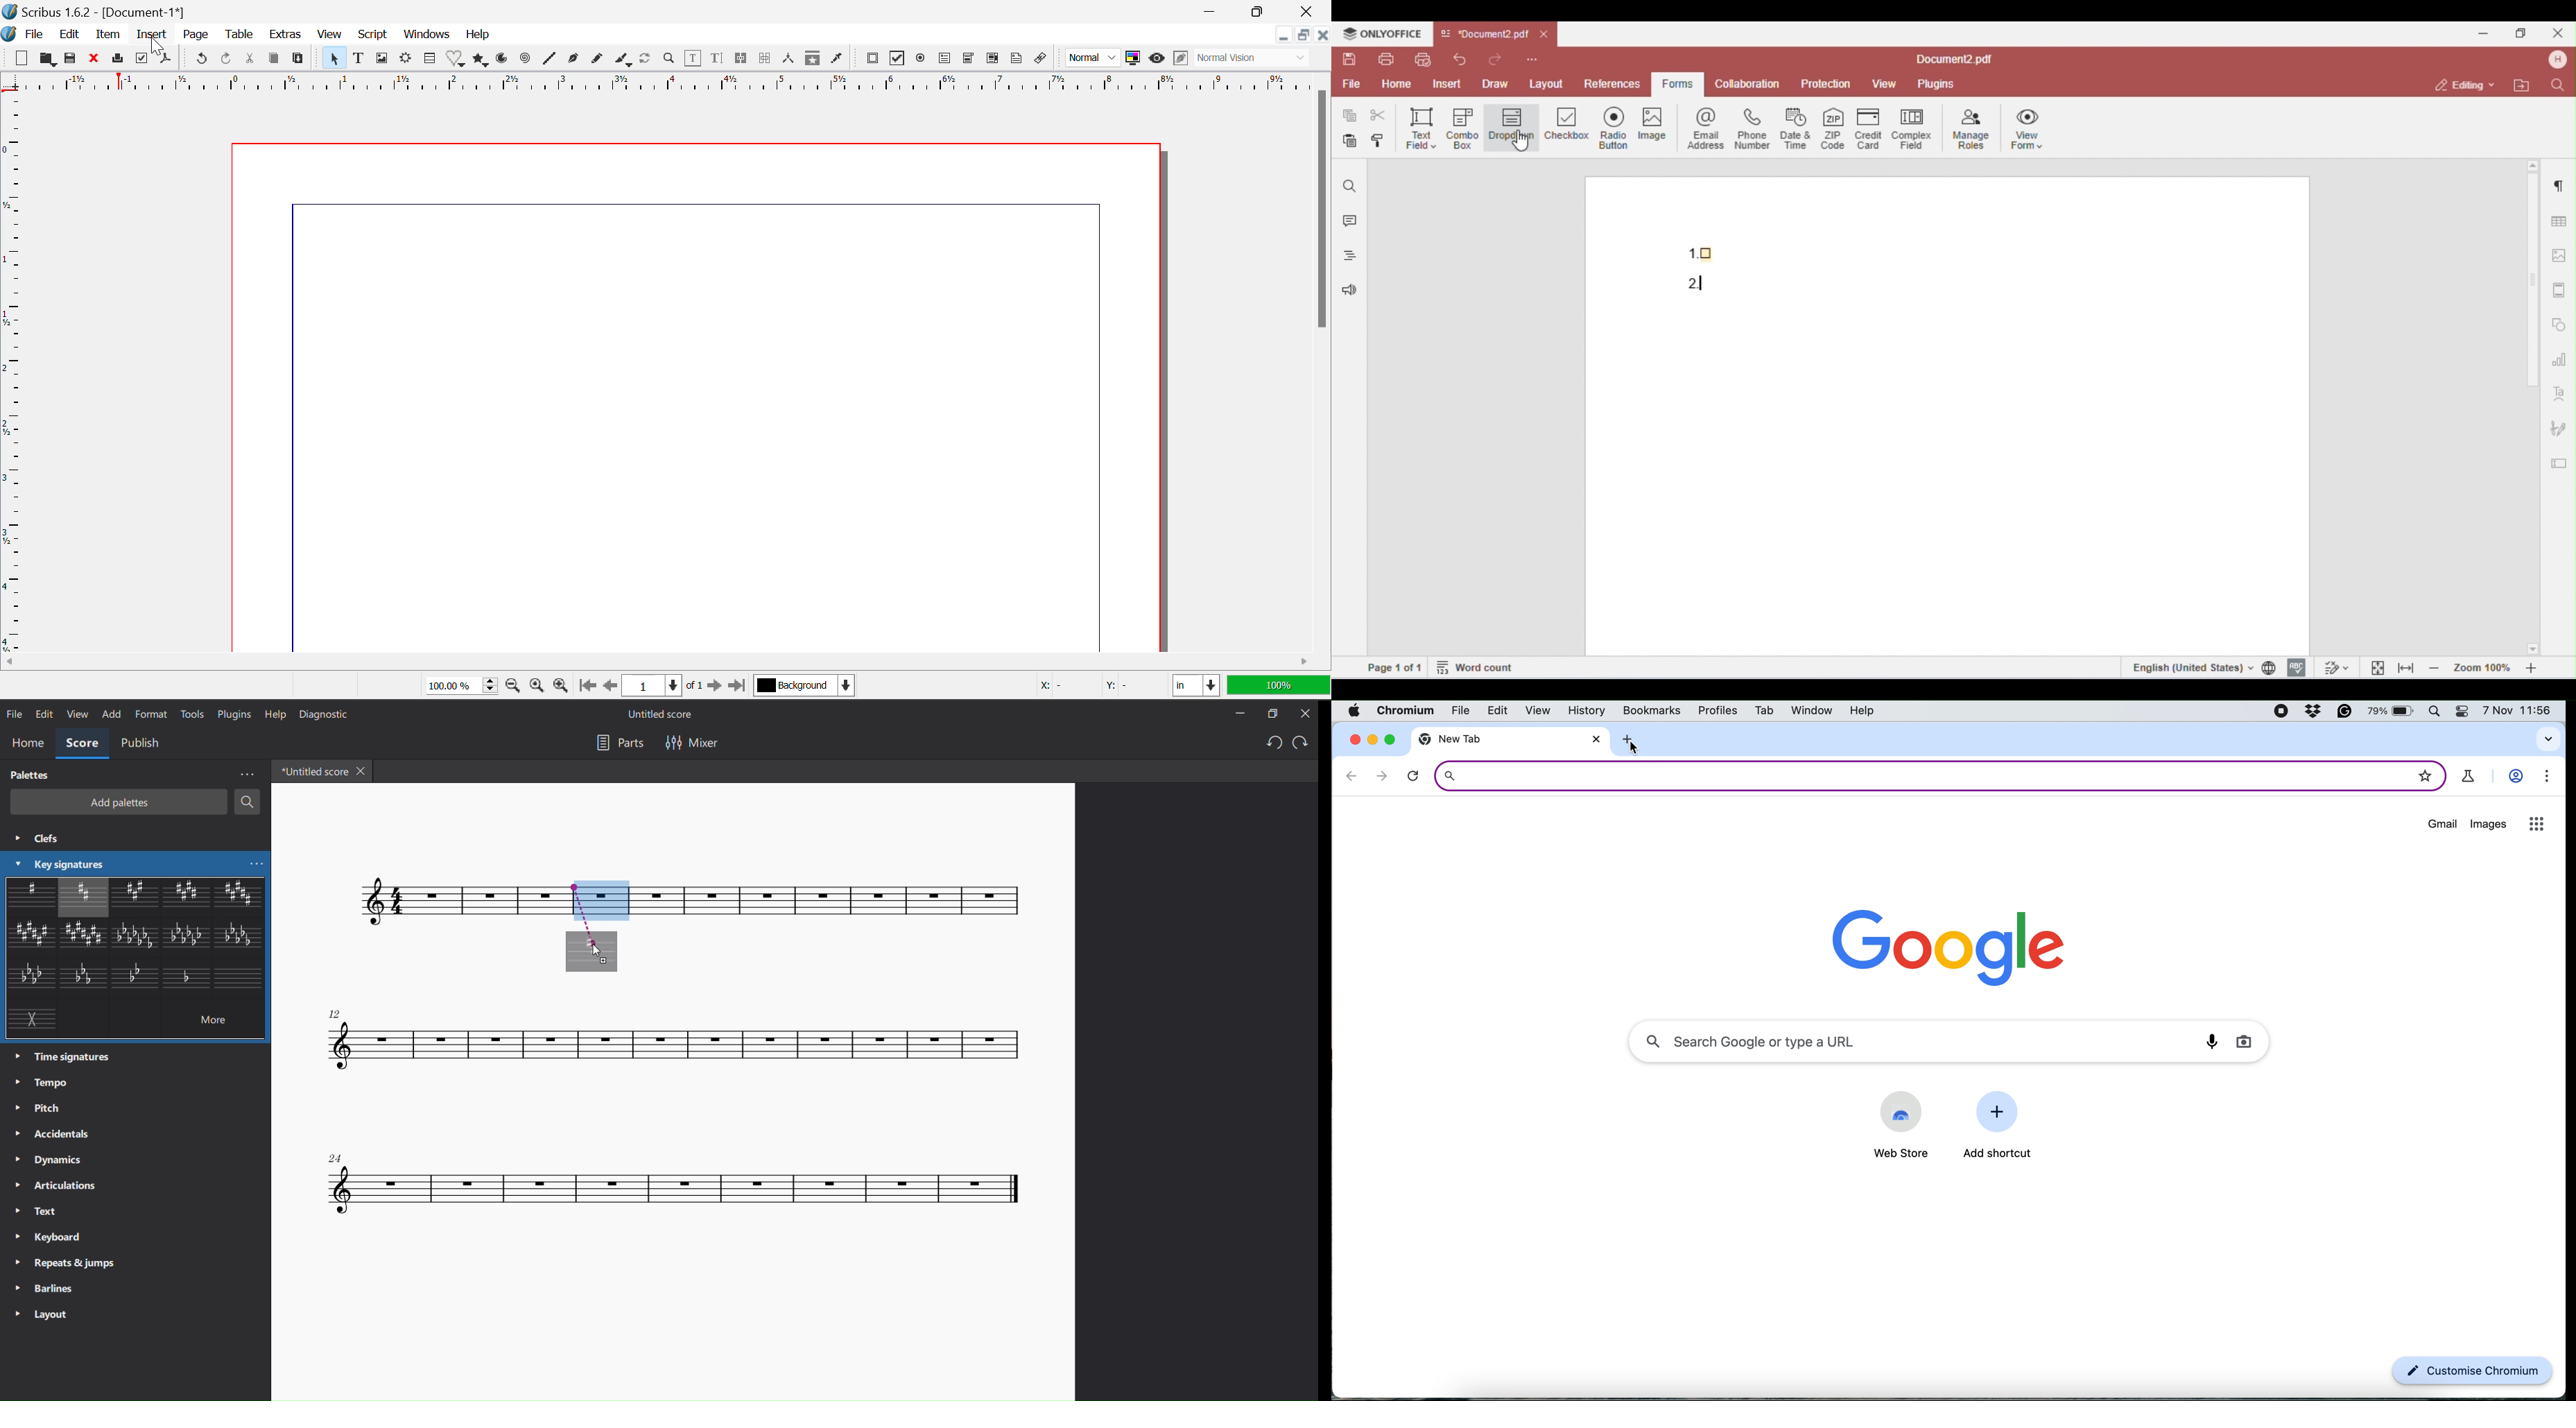  What do you see at coordinates (2281, 712) in the screenshot?
I see `screen recorder` at bounding box center [2281, 712].